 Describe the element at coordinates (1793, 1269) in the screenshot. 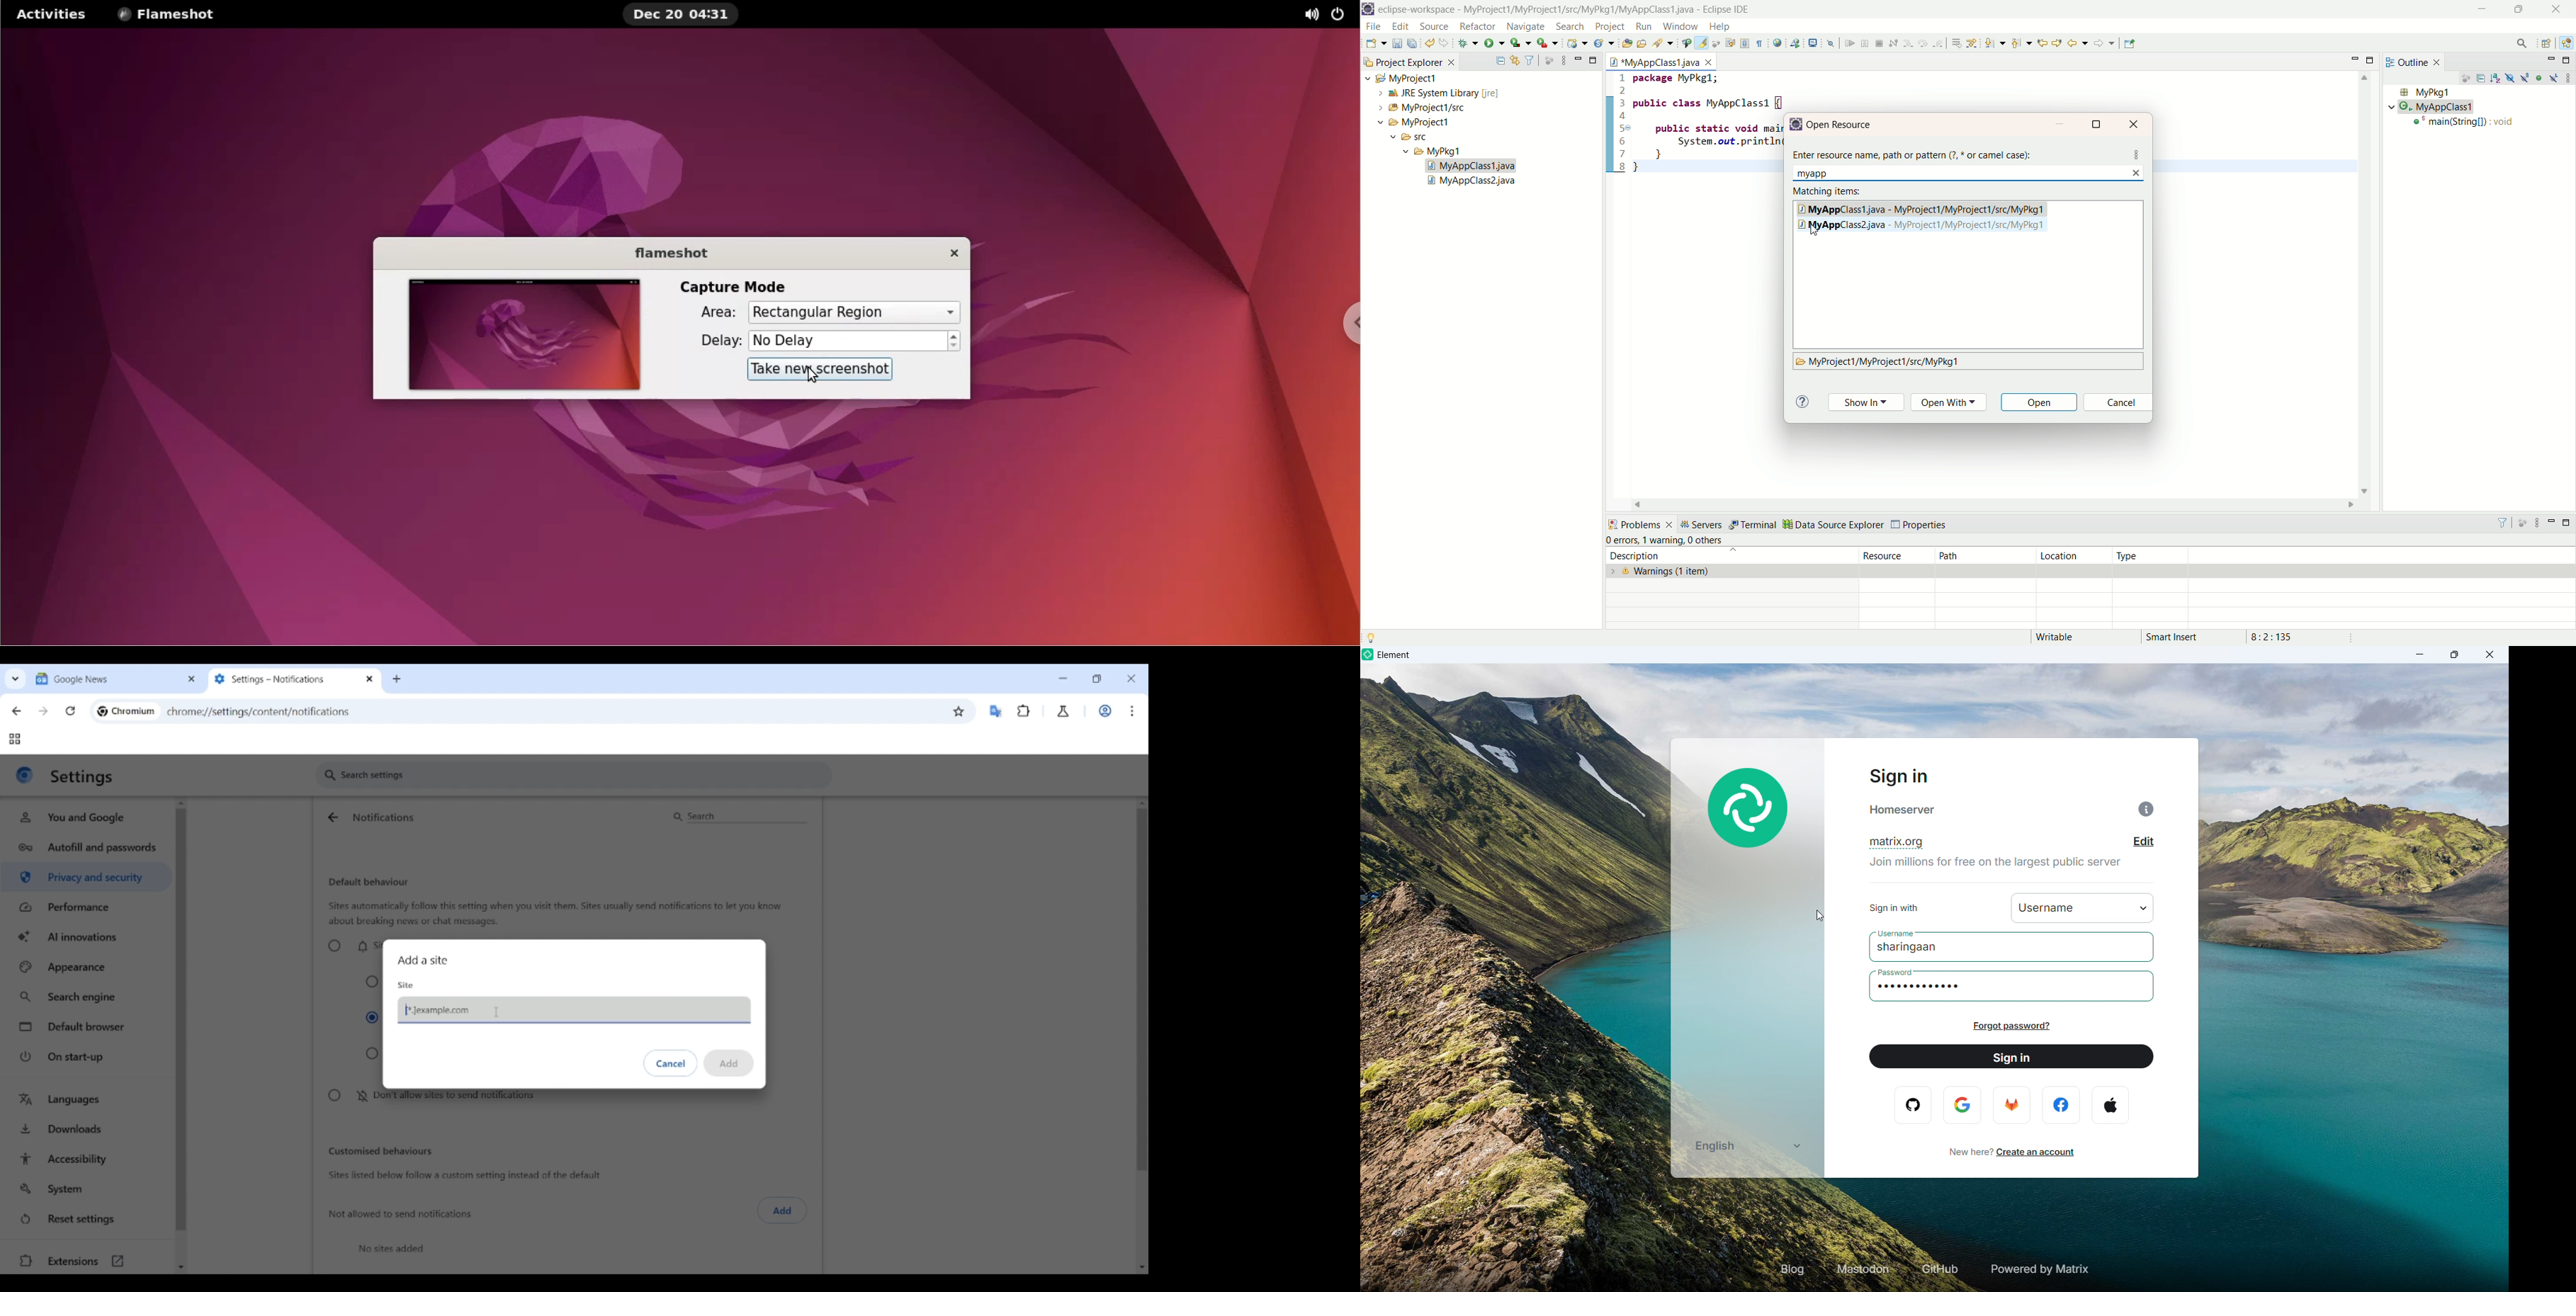

I see `Blog ` at that location.